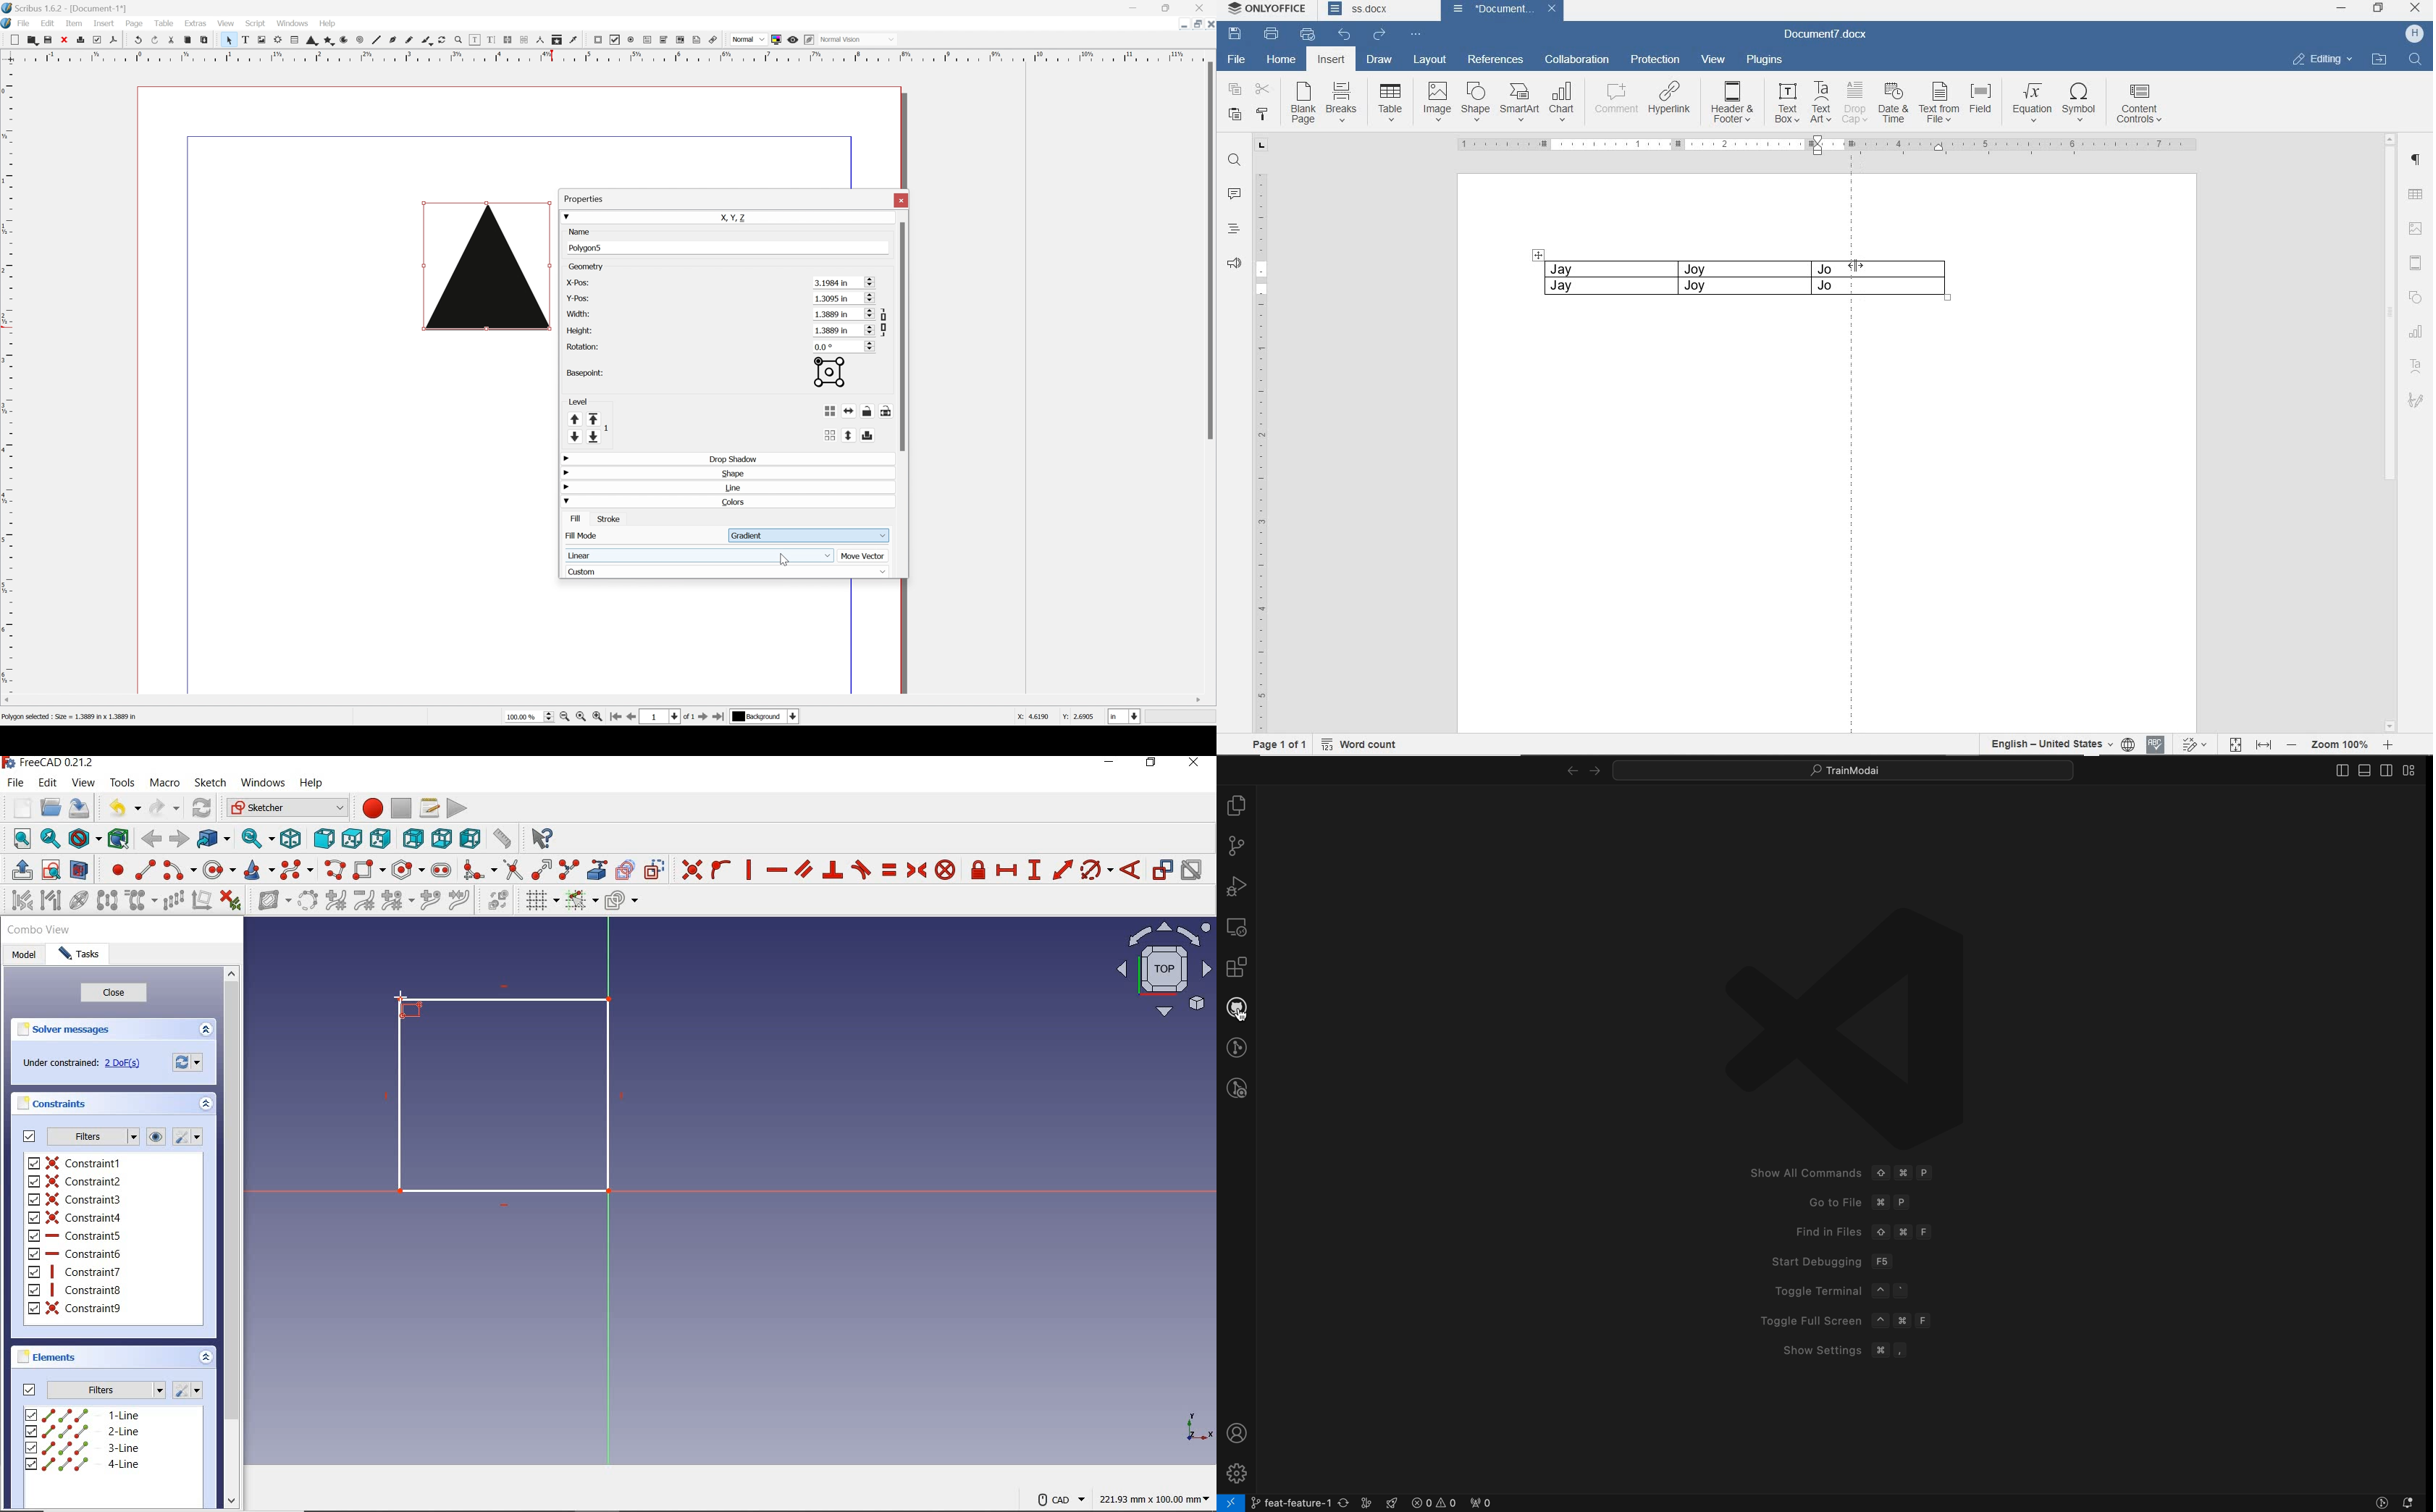  I want to click on PDF push button, so click(597, 40).